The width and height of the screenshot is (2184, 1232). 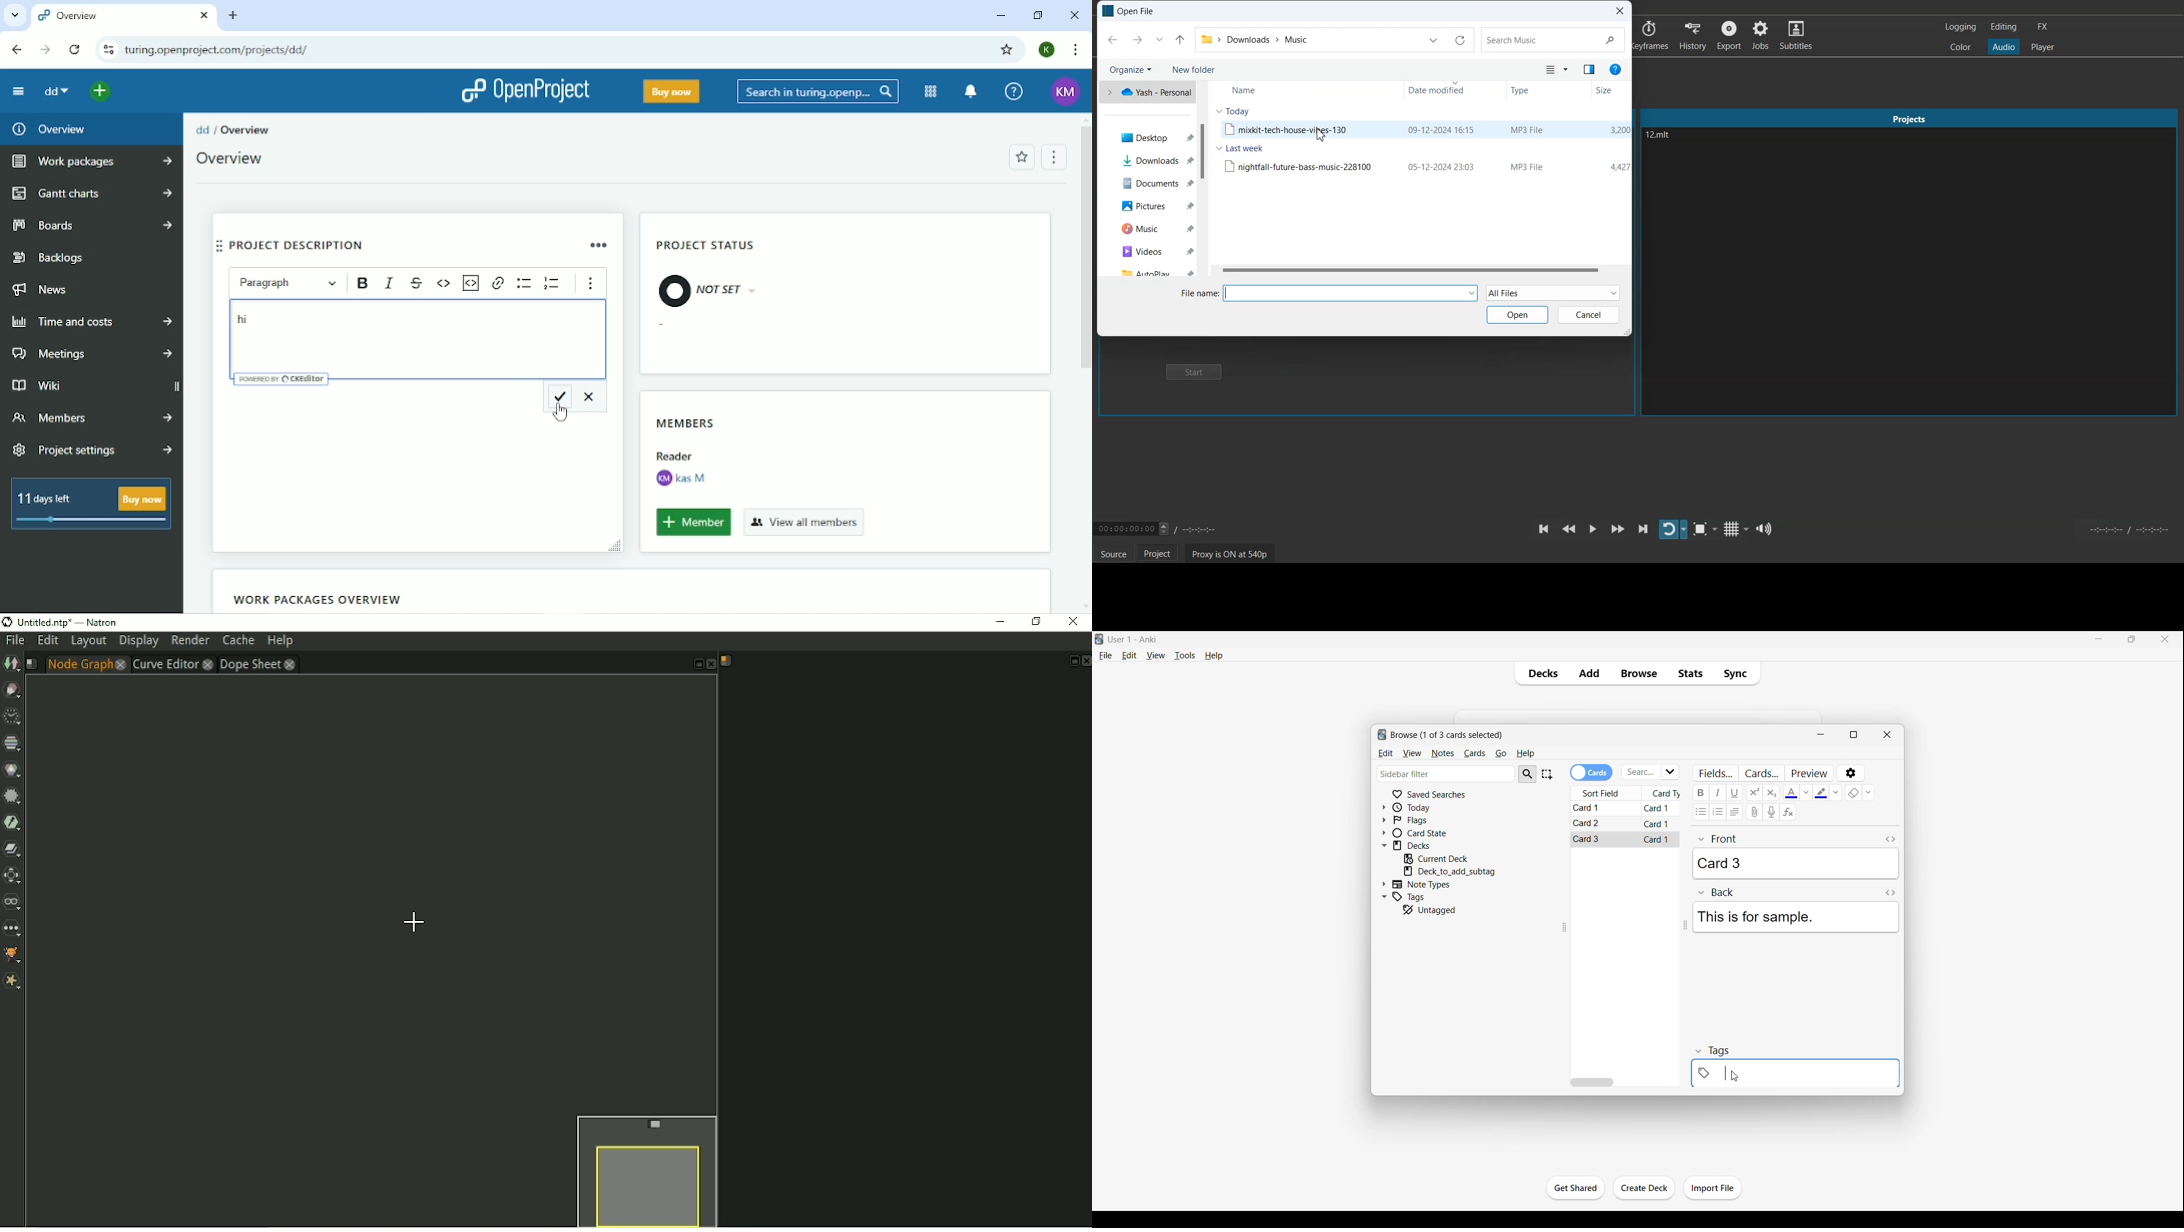 What do you see at coordinates (1381, 735) in the screenshot?
I see `logo` at bounding box center [1381, 735].